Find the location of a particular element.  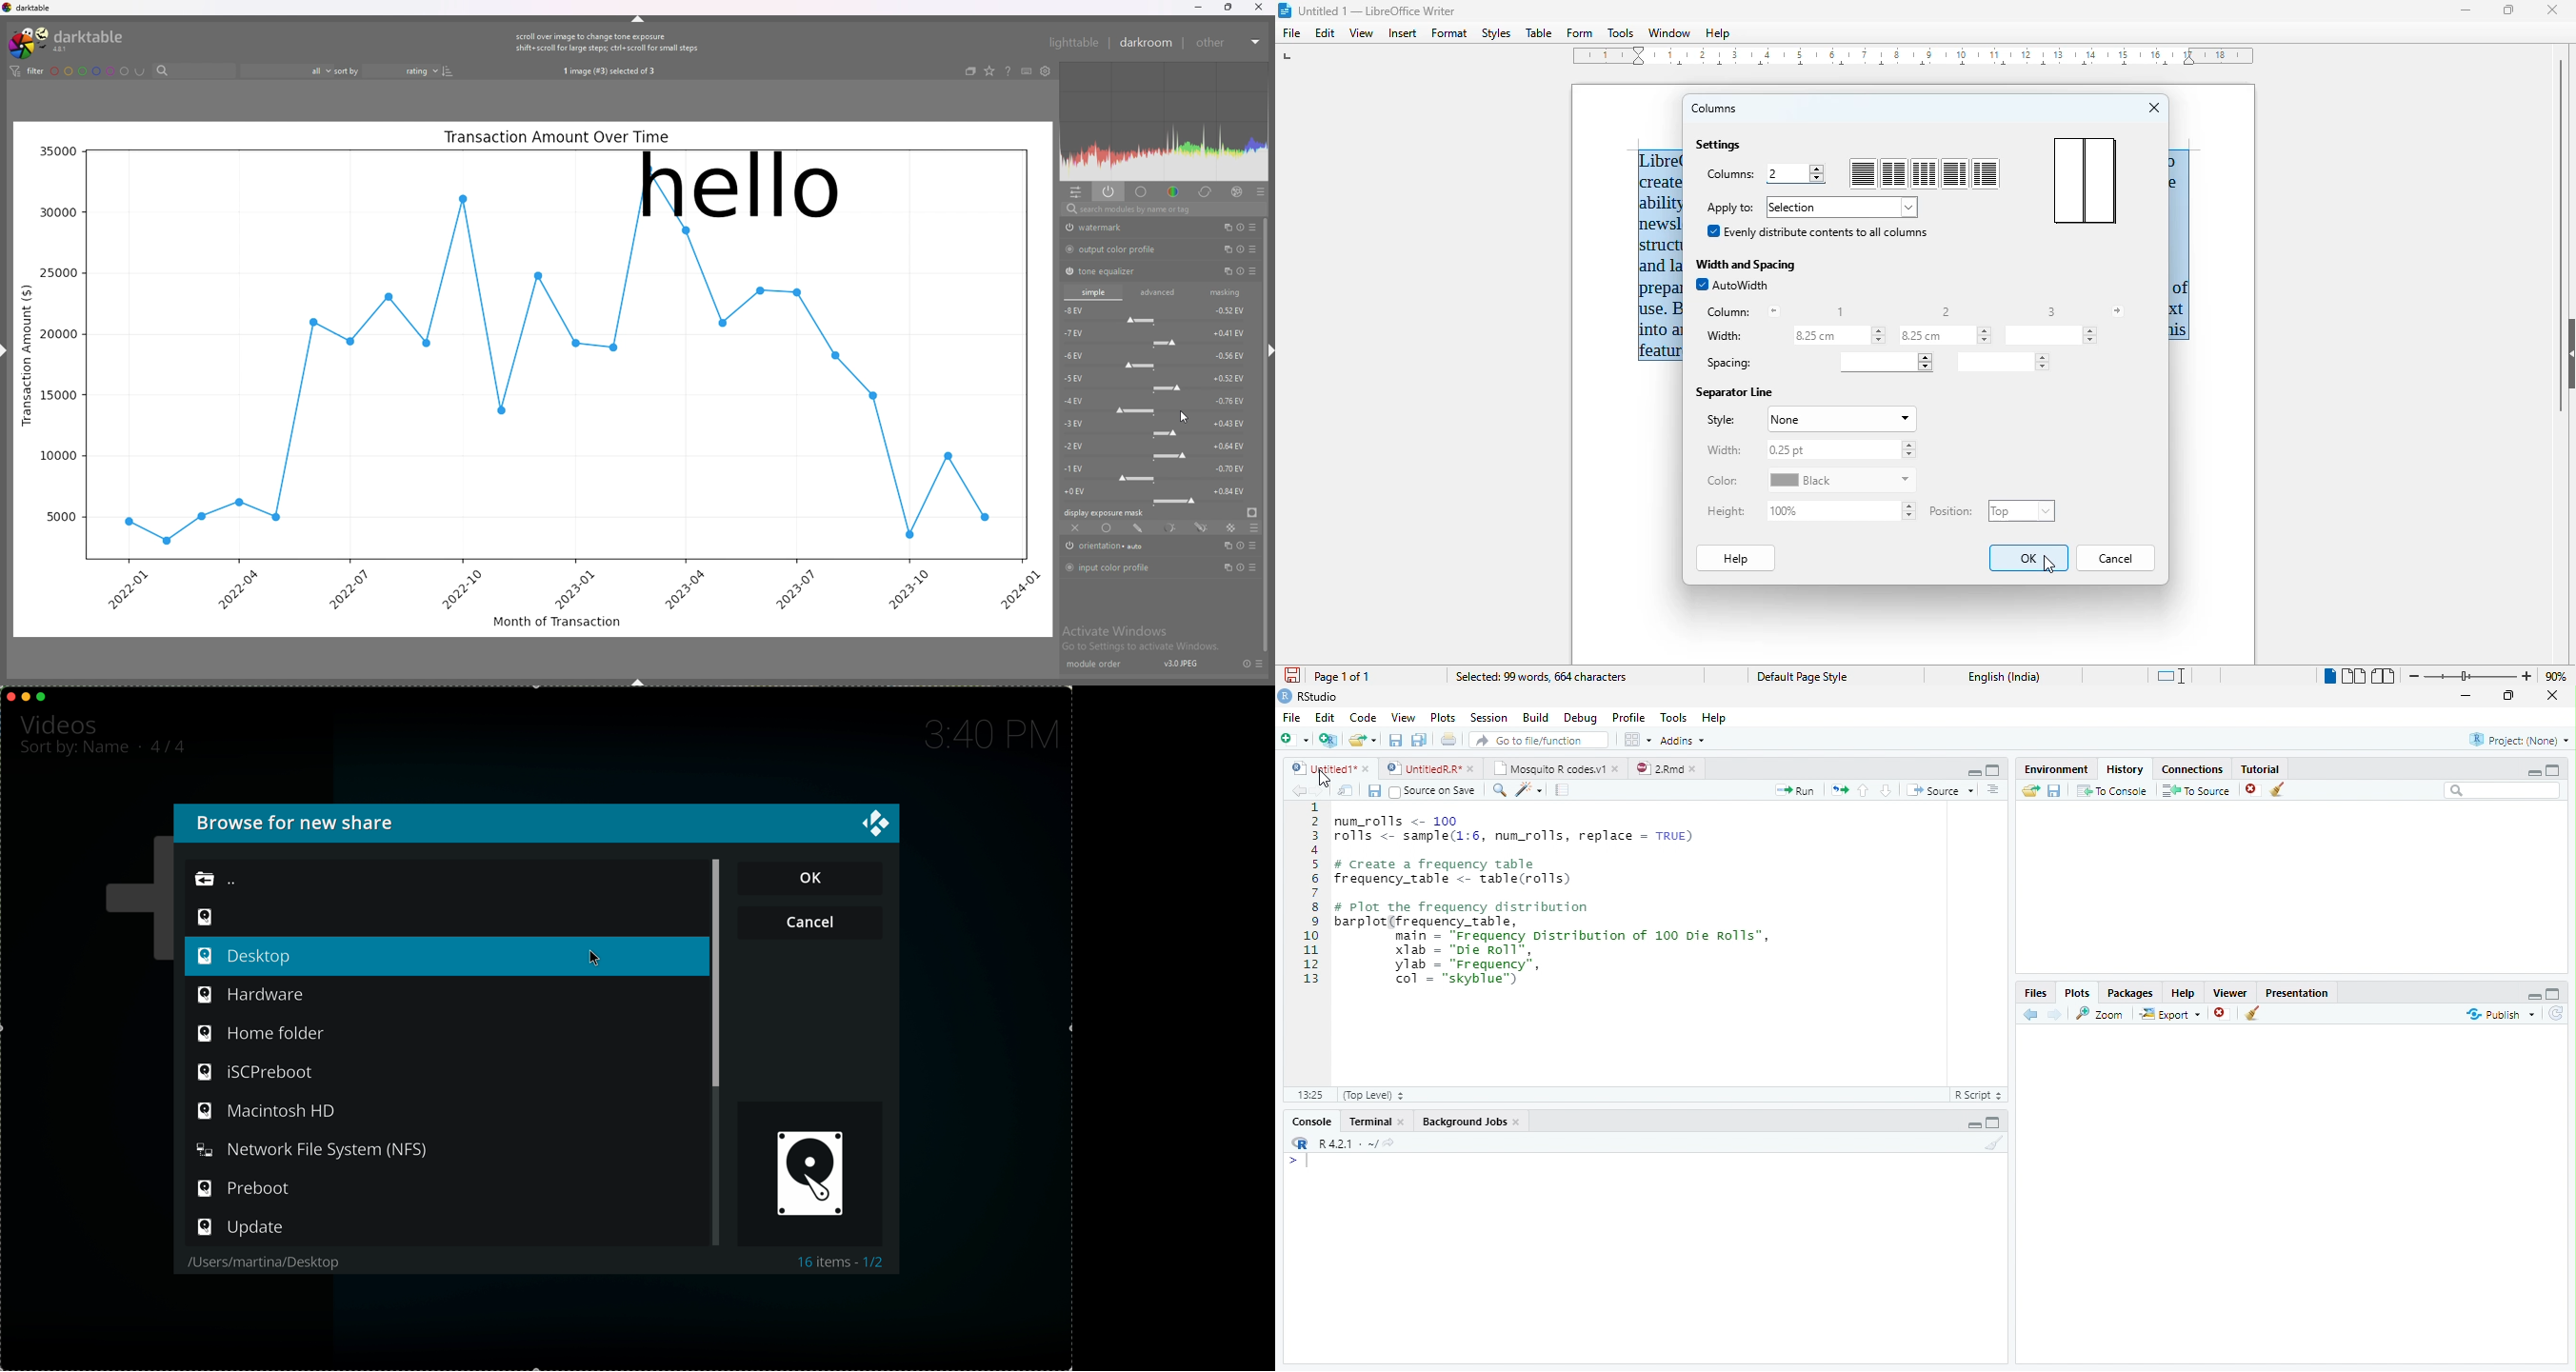

Console is located at coordinates (1311, 1121).